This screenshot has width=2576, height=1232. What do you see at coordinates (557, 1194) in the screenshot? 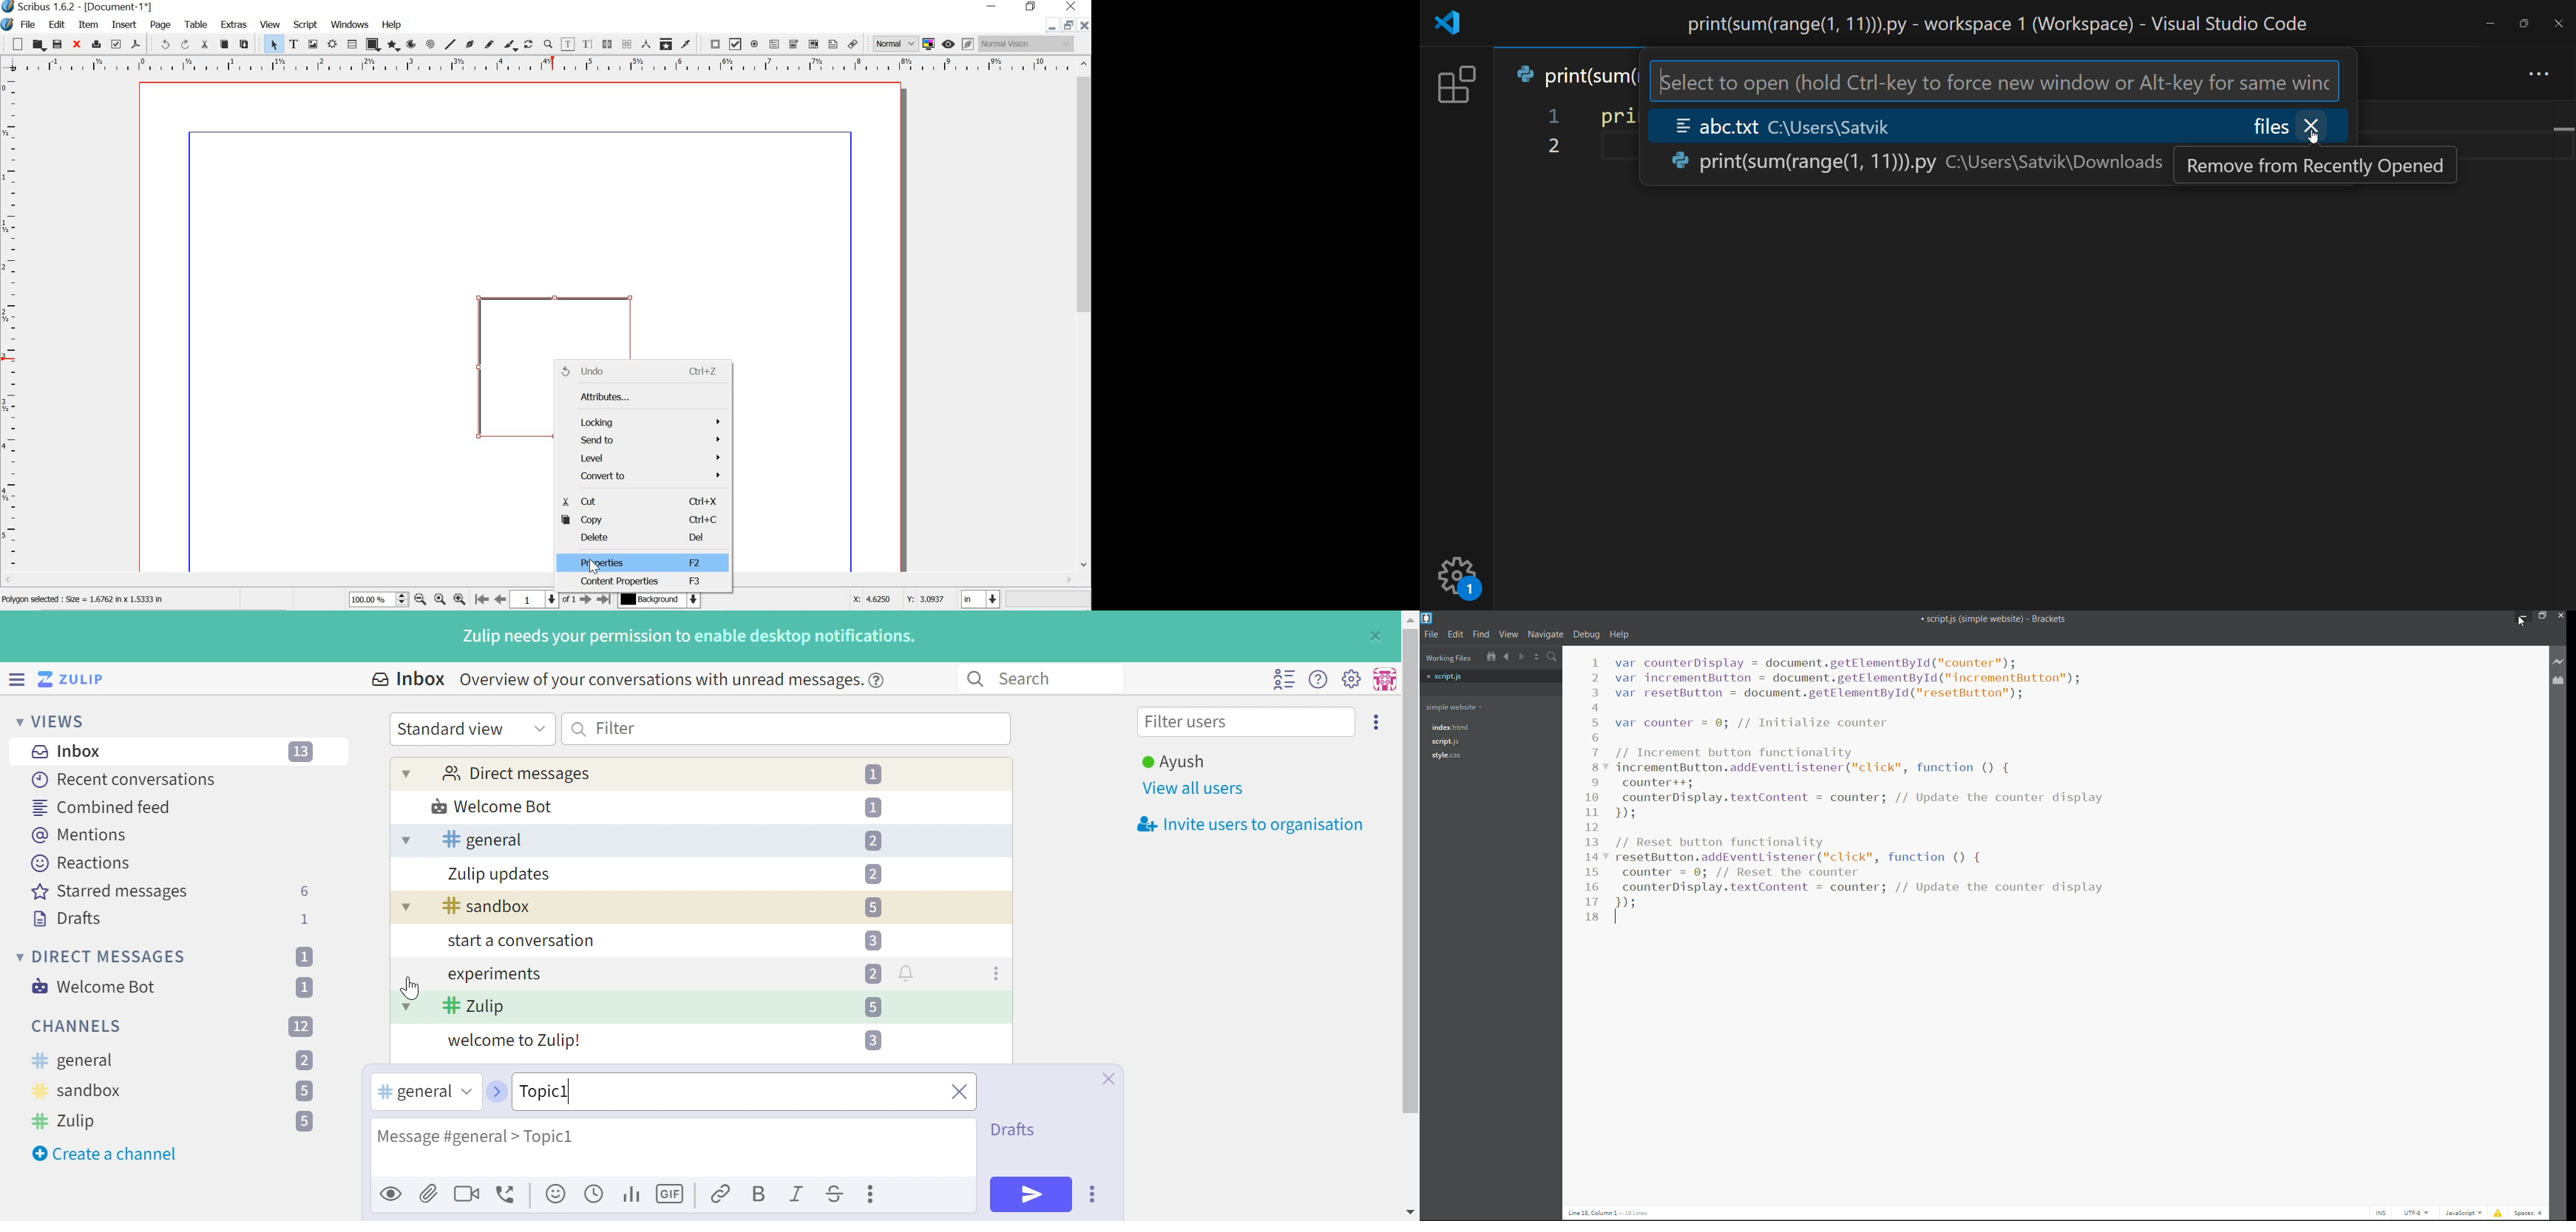
I see `Add emoji` at bounding box center [557, 1194].